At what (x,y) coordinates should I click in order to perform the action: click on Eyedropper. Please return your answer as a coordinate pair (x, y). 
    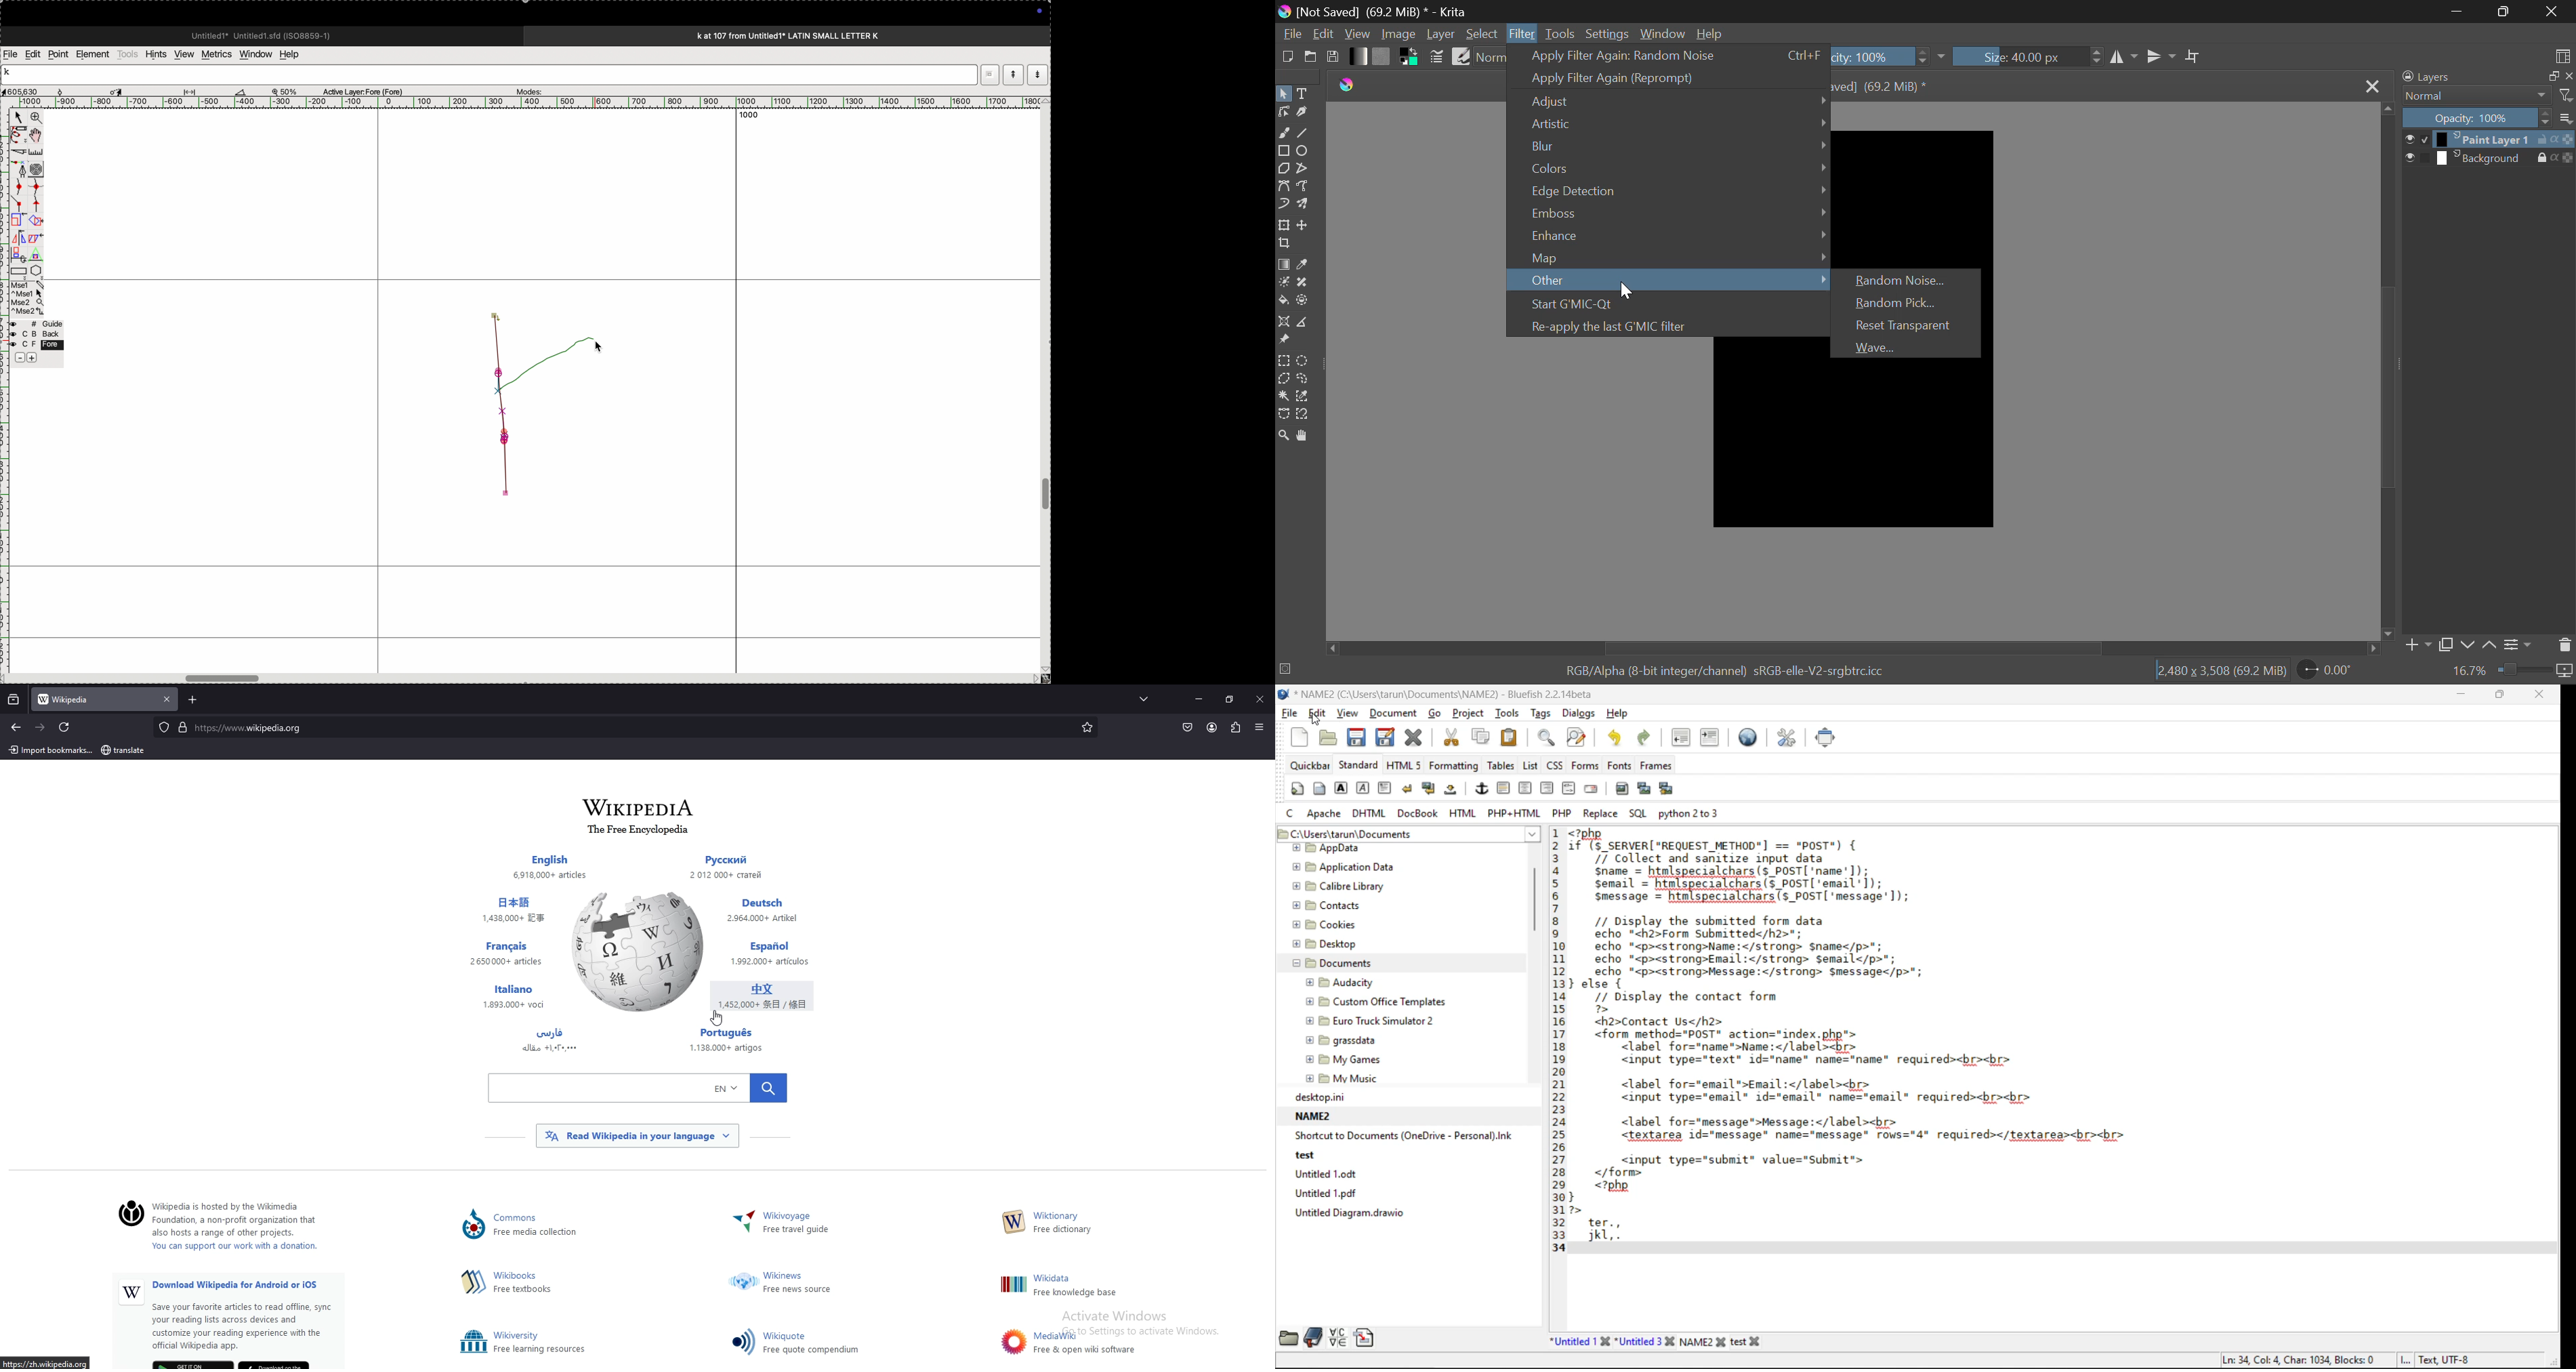
    Looking at the image, I should click on (1304, 264).